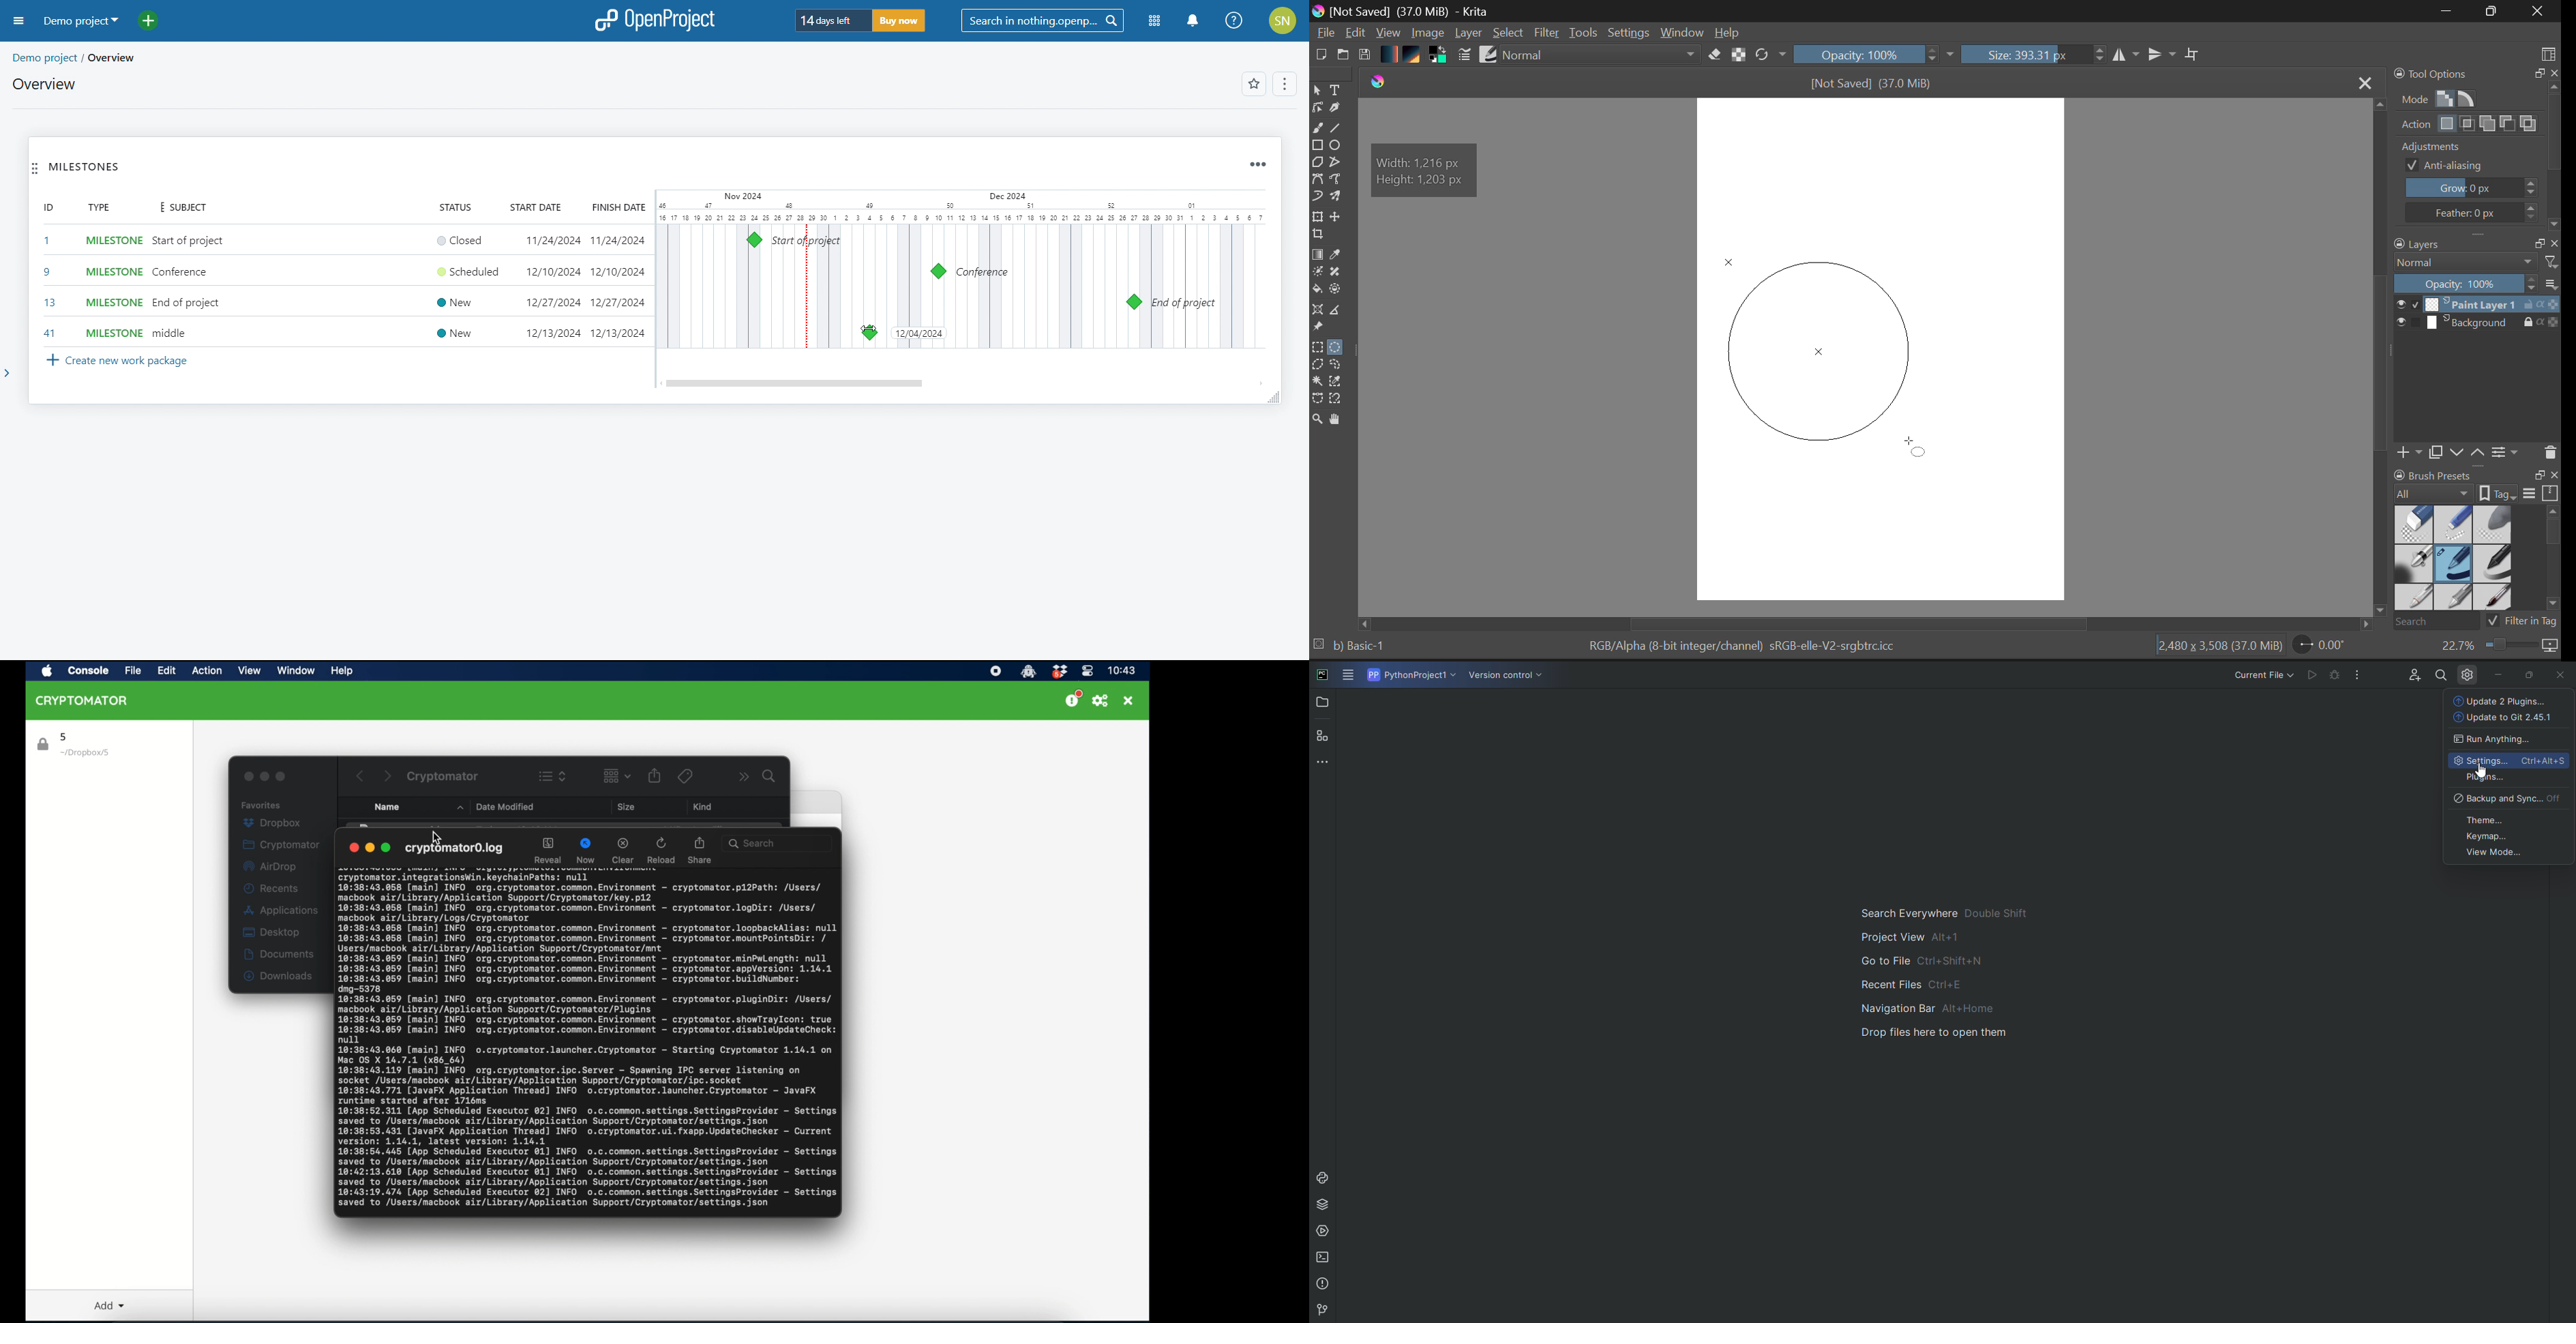  What do you see at coordinates (2193, 55) in the screenshot?
I see `Crop` at bounding box center [2193, 55].